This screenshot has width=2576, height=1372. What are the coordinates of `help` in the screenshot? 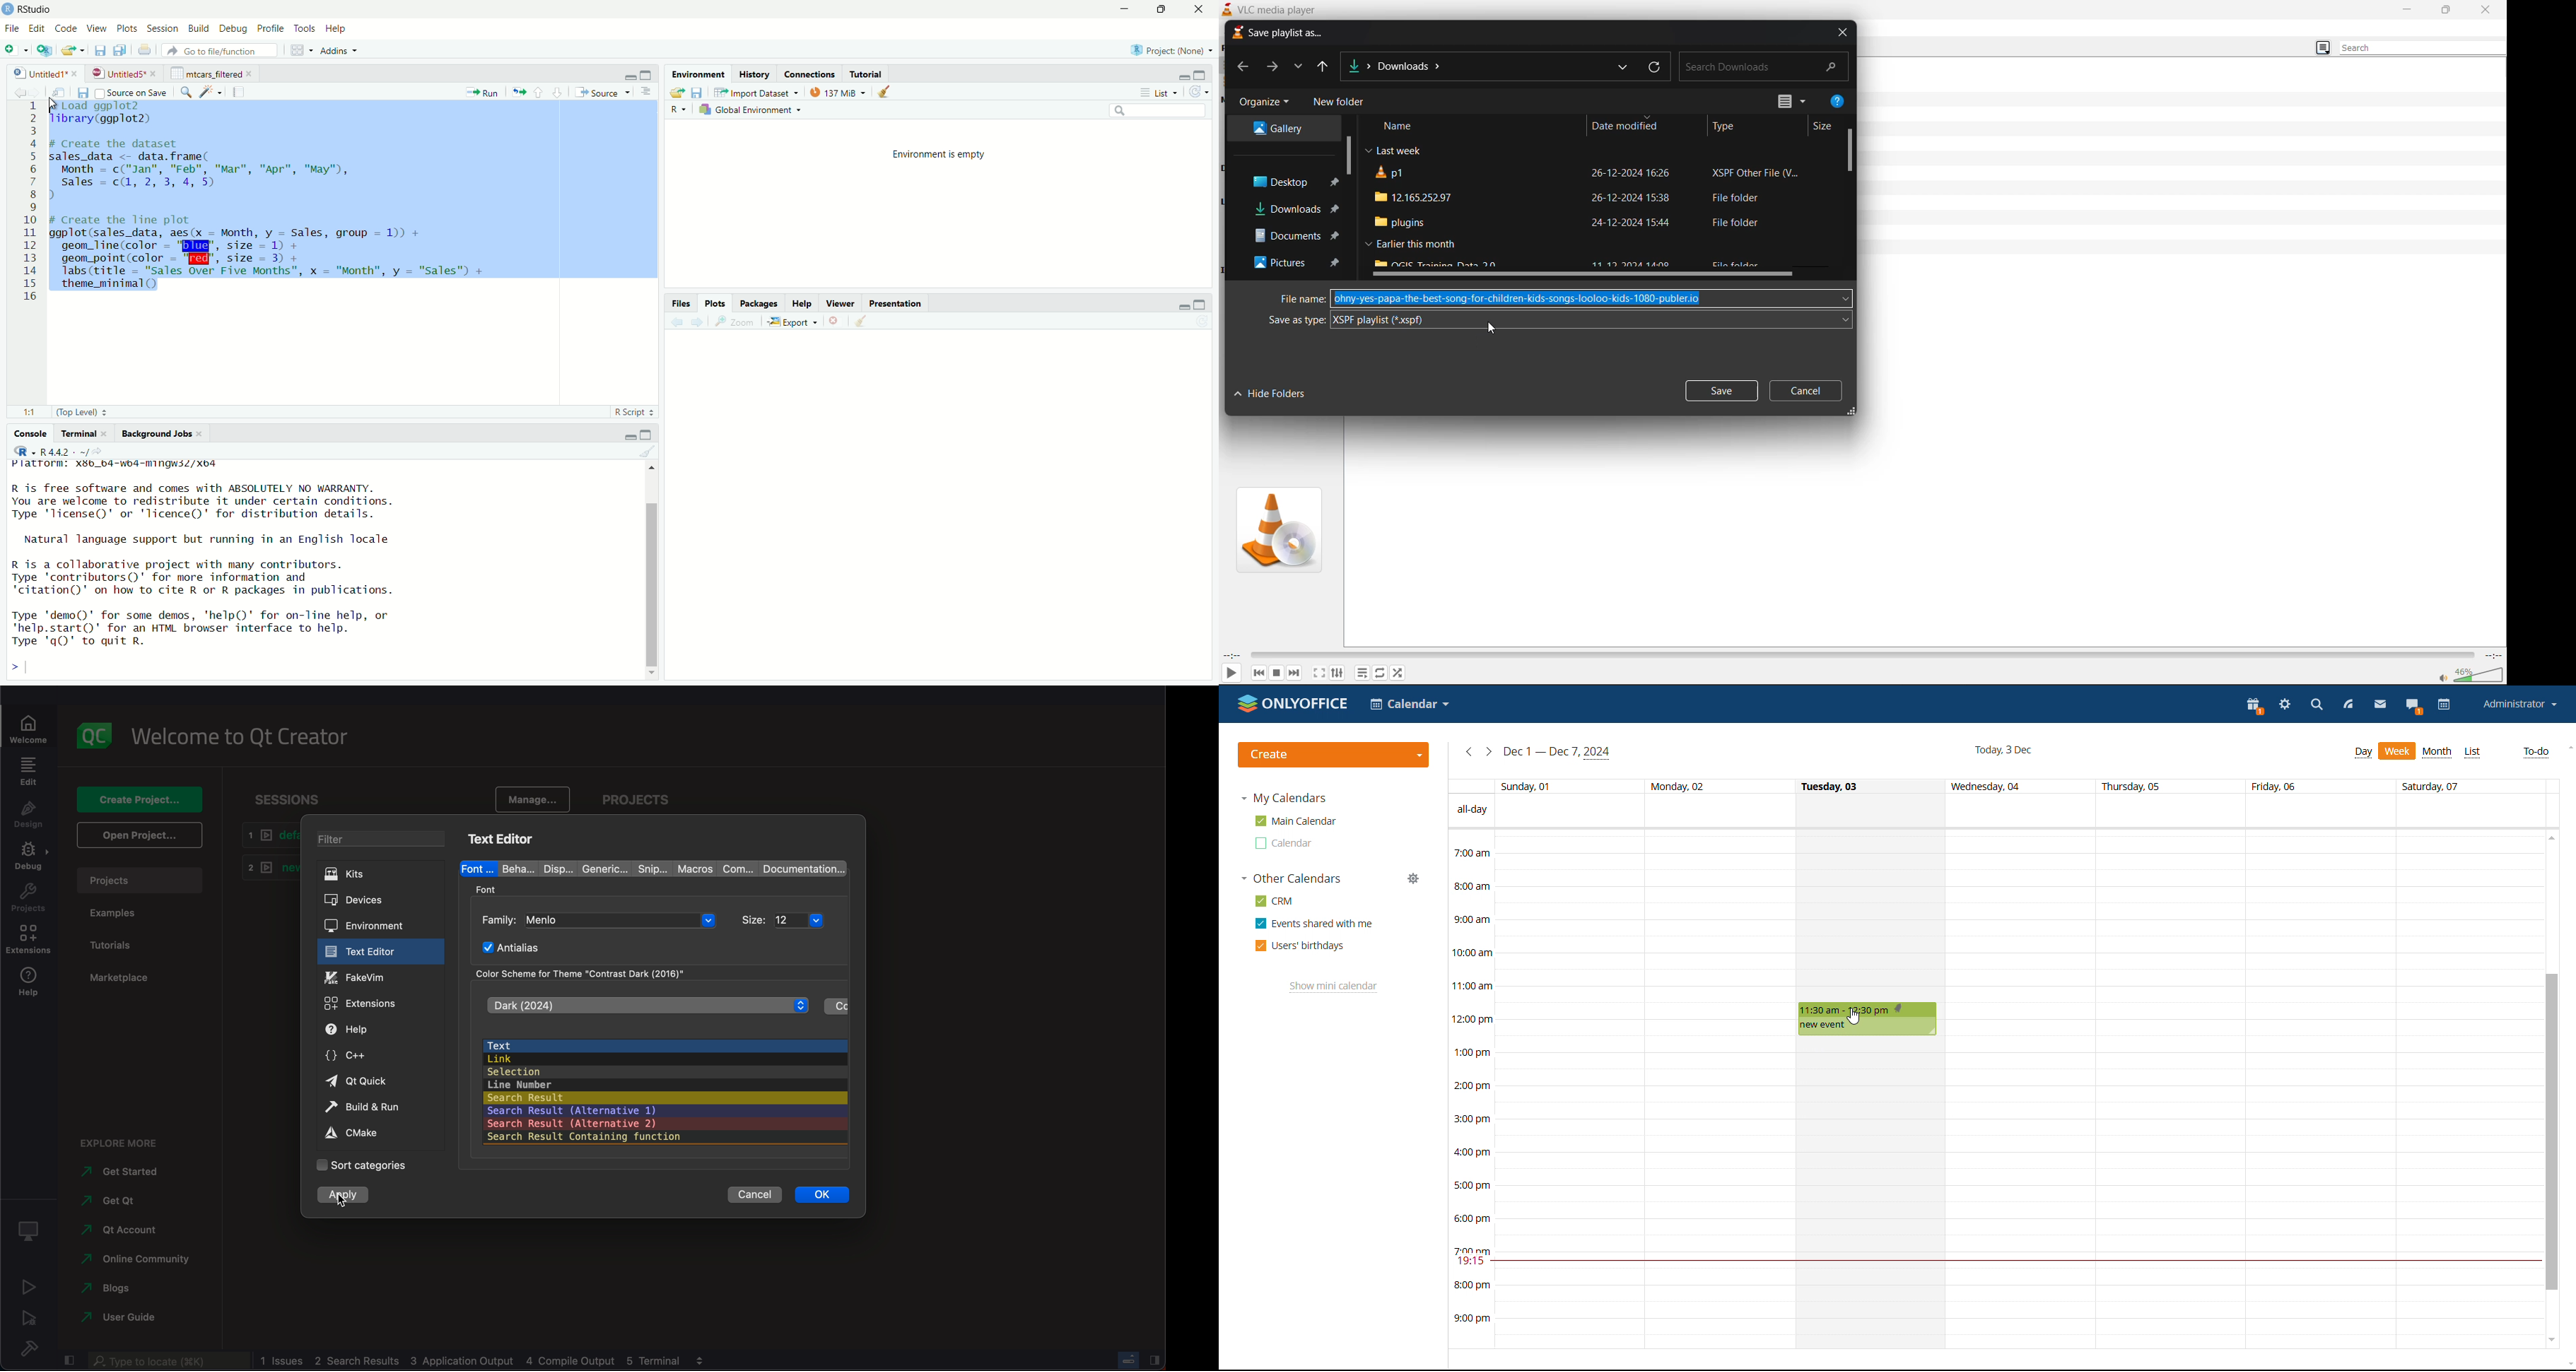 It's located at (338, 30).